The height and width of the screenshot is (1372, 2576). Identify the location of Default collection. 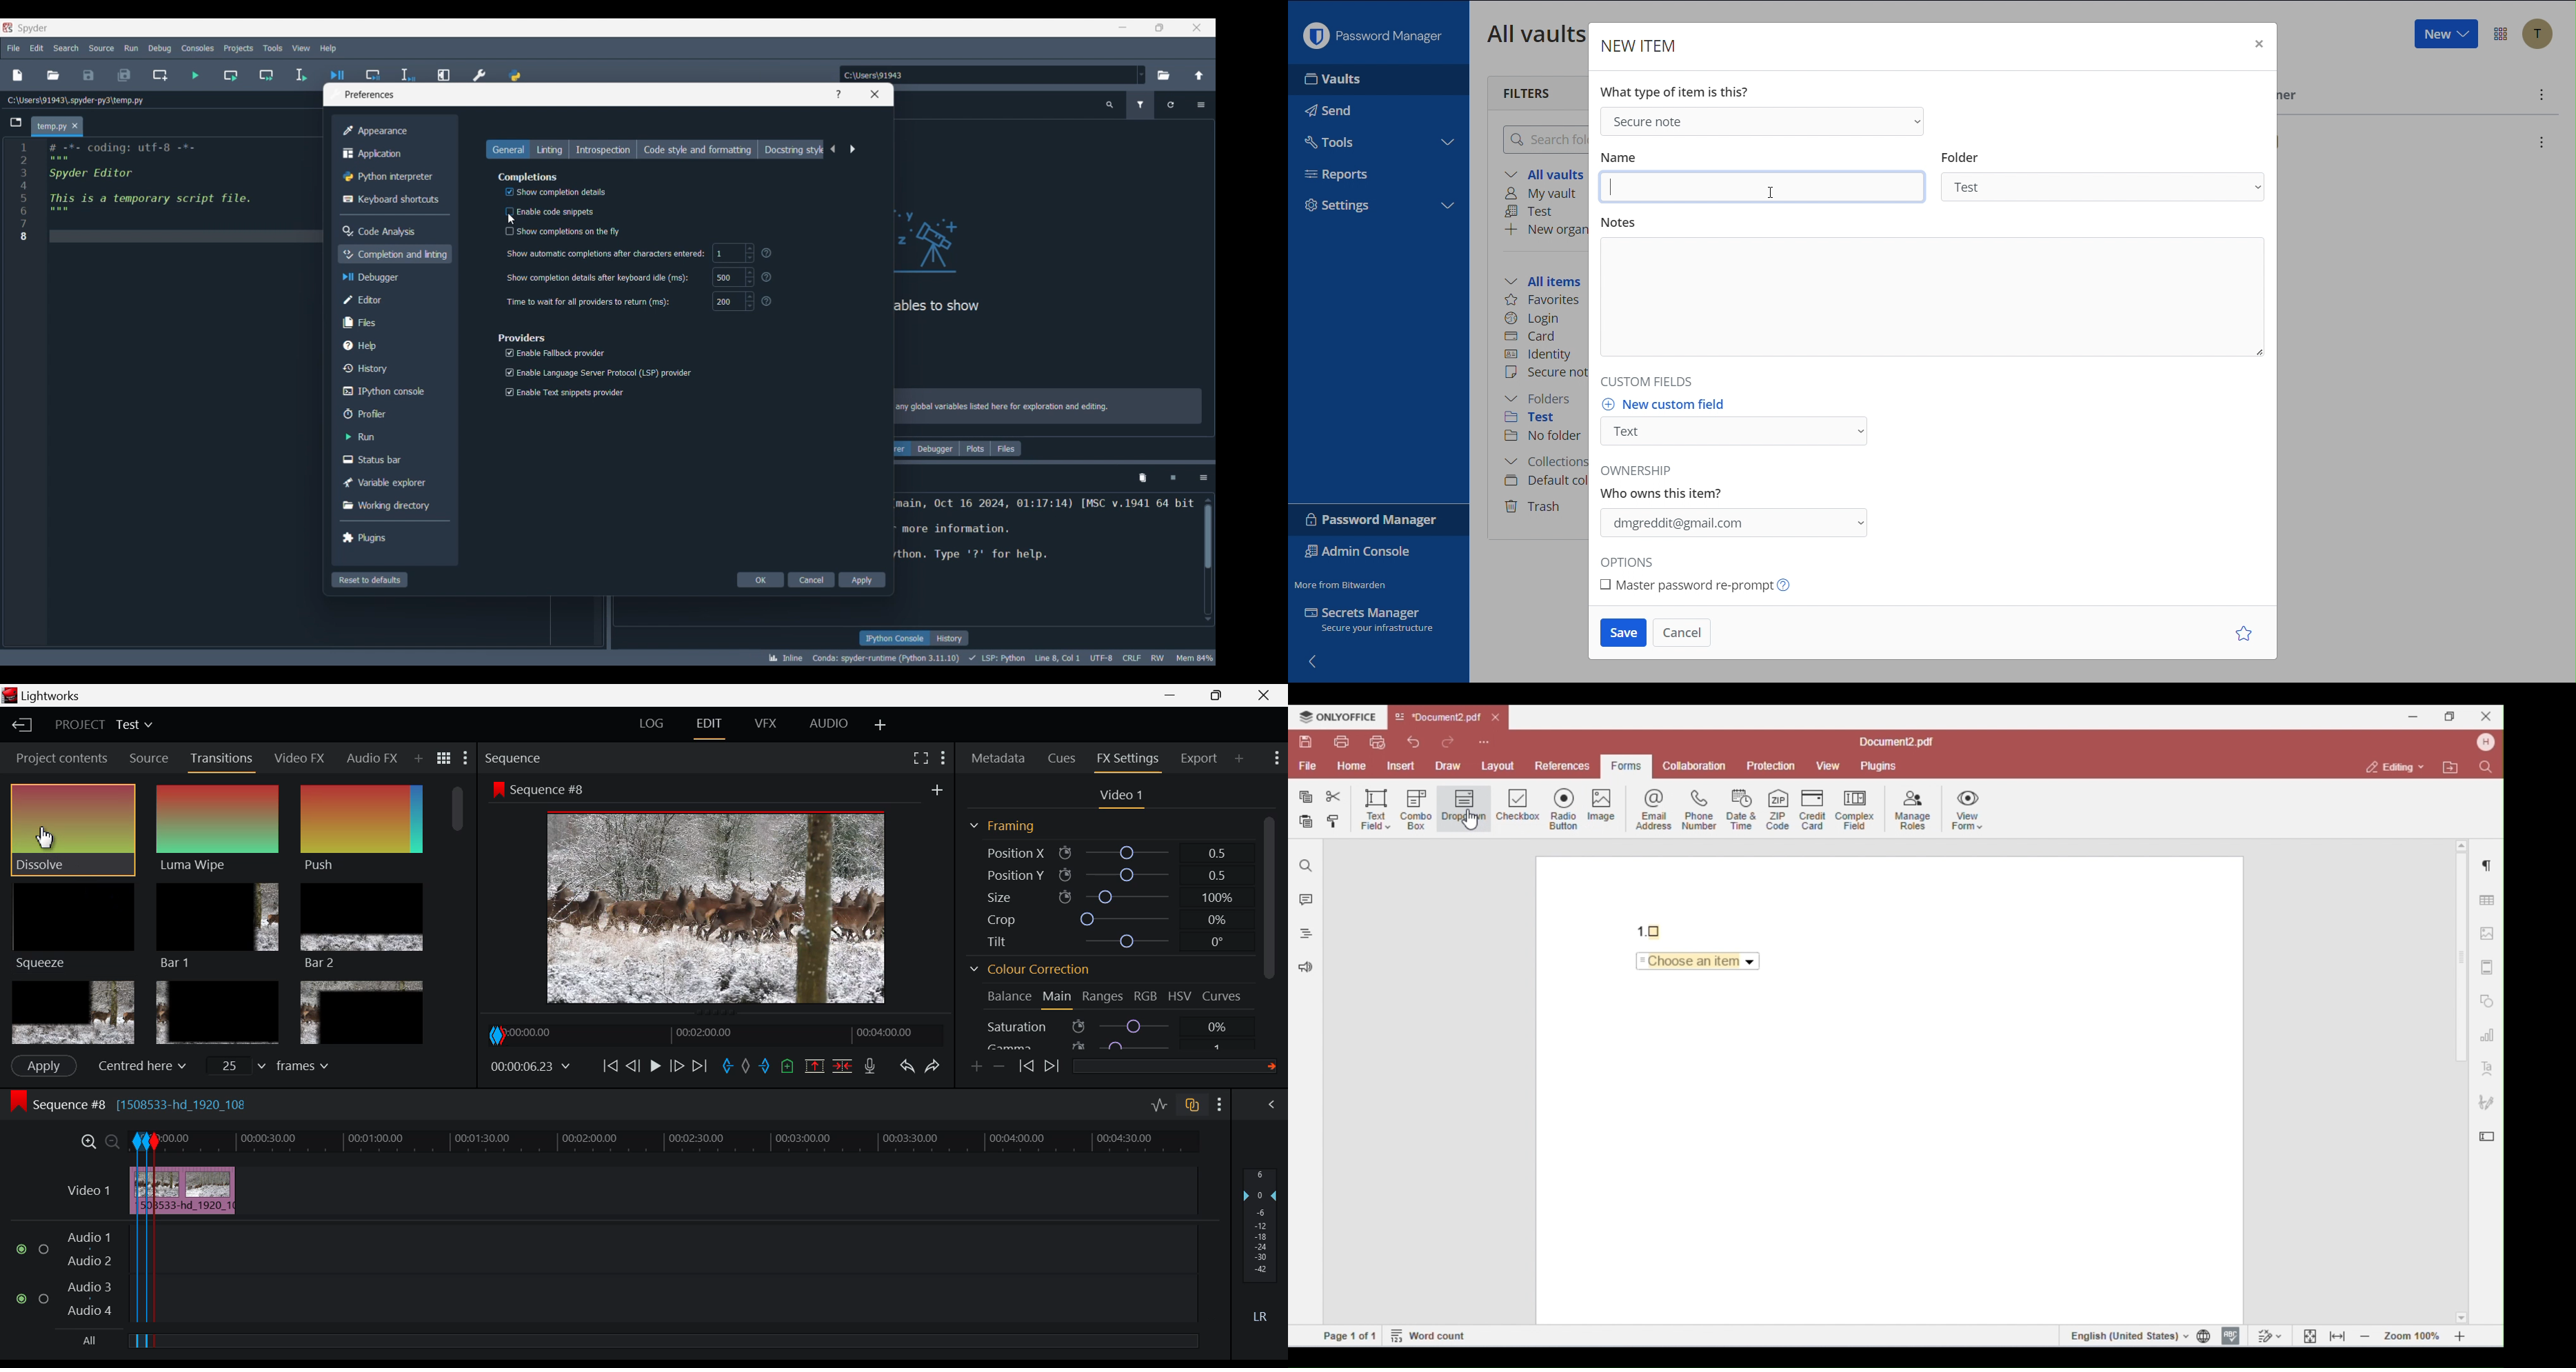
(1544, 481).